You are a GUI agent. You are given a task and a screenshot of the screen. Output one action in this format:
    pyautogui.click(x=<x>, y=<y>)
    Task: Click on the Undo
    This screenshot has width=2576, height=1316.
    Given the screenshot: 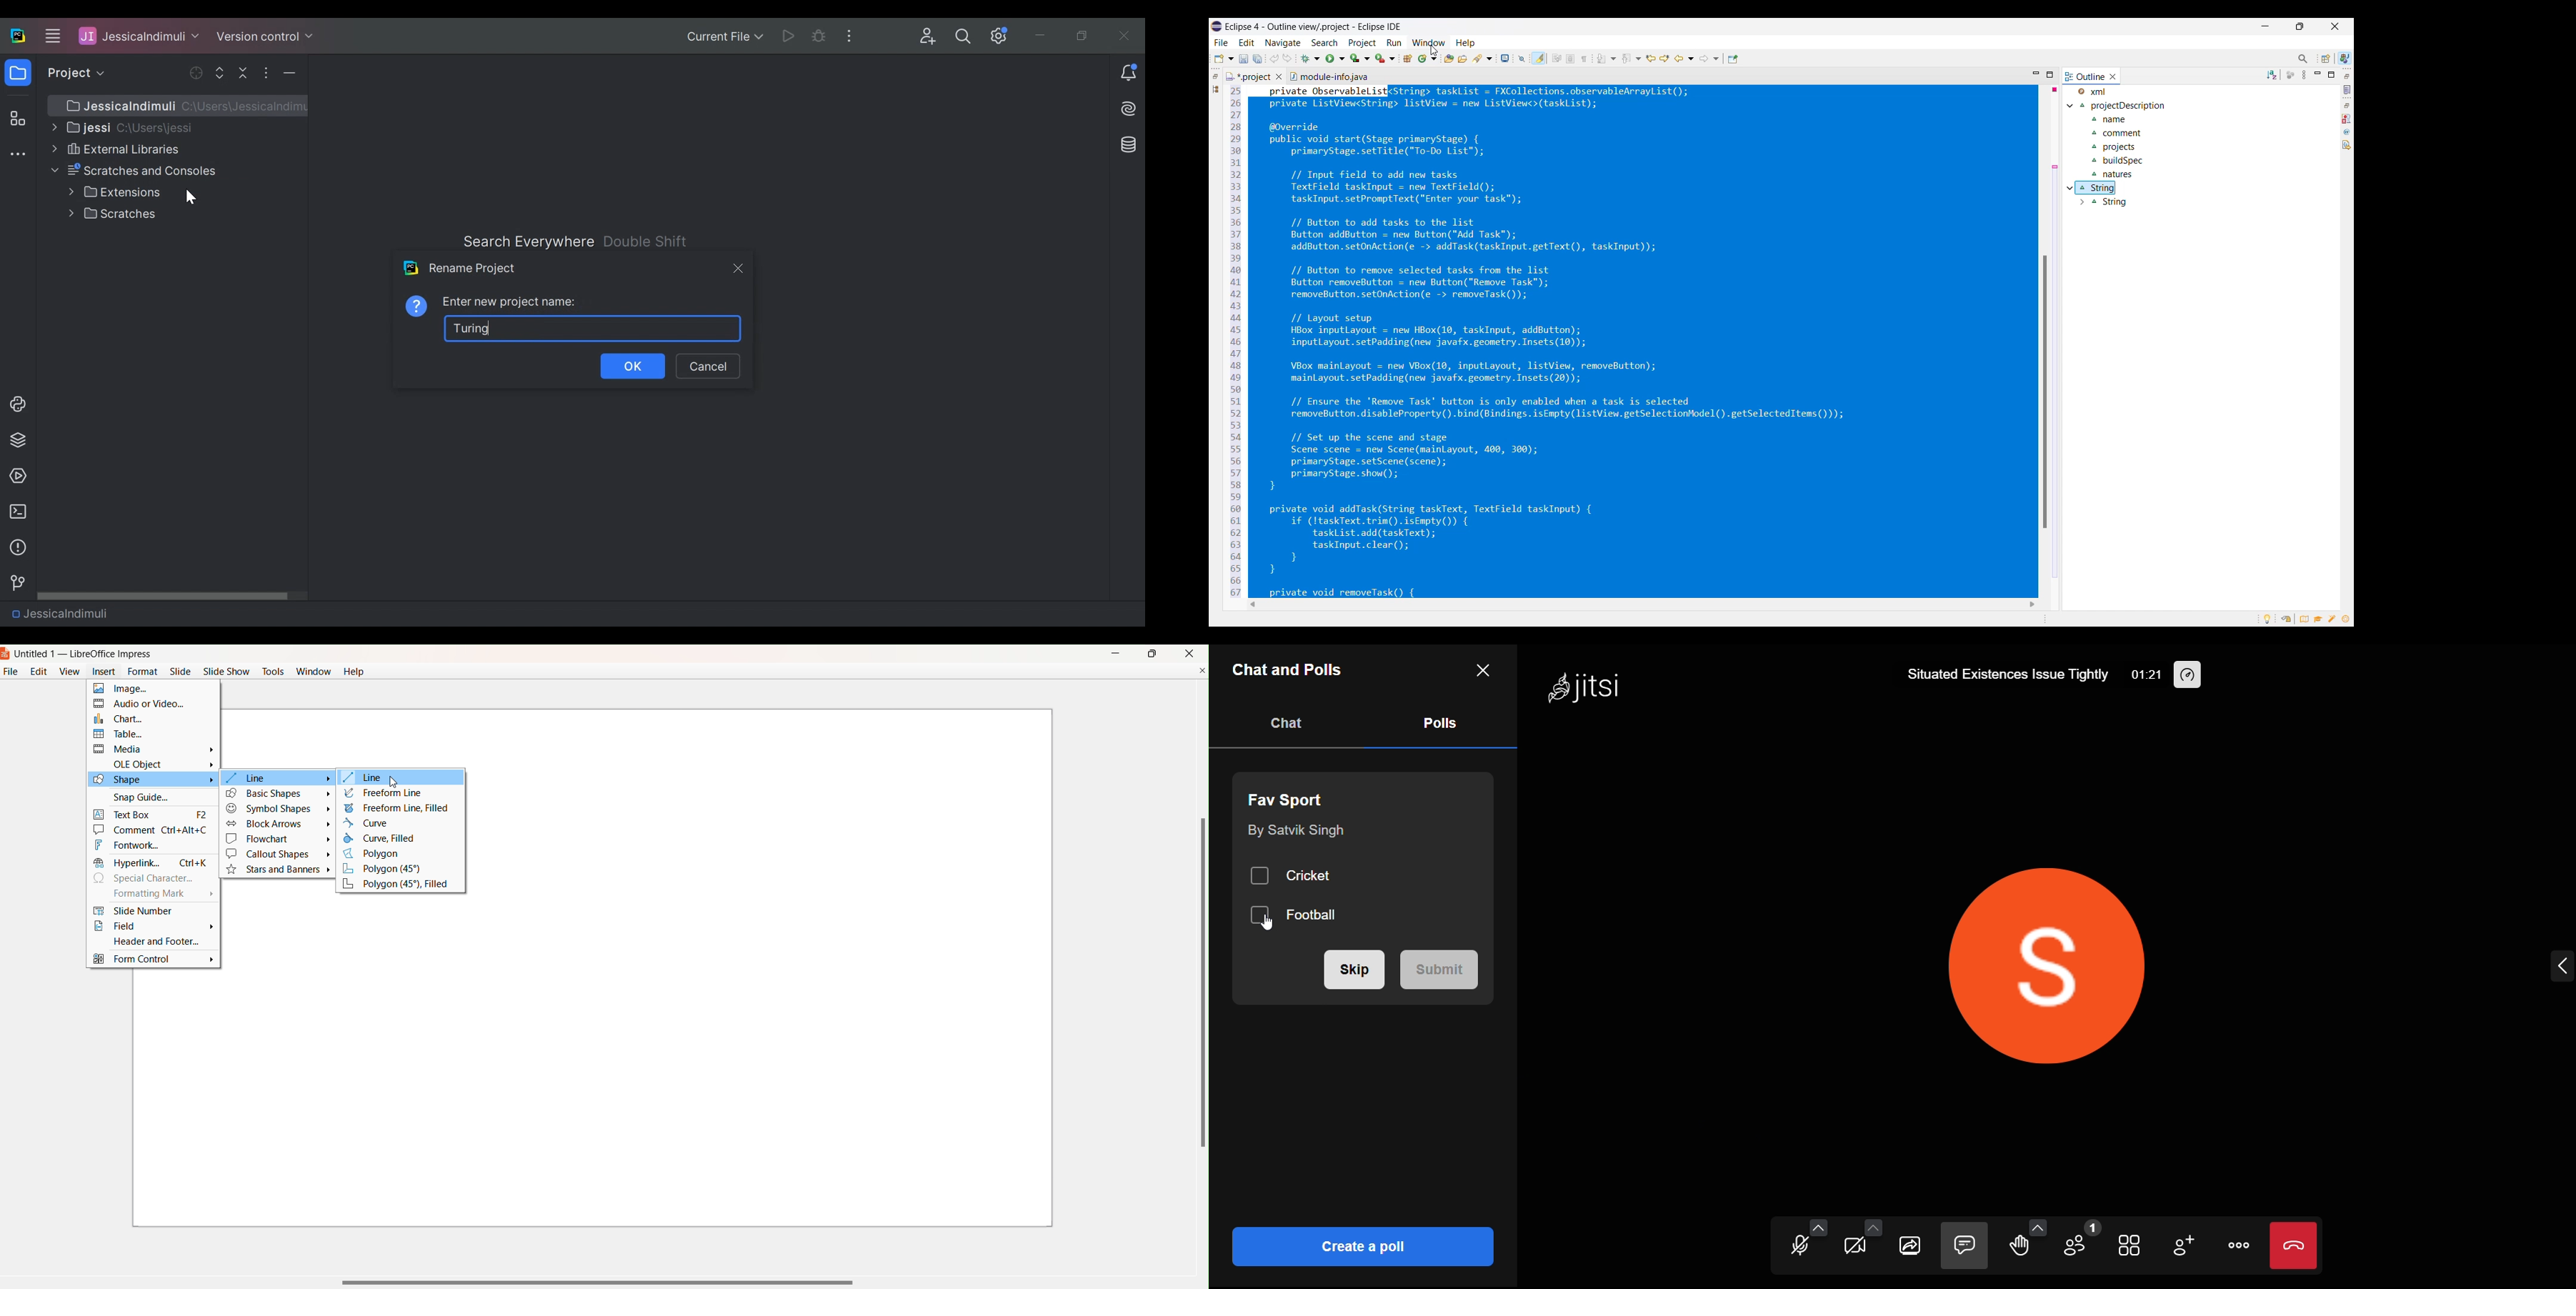 What is the action you would take?
    pyautogui.click(x=1274, y=58)
    